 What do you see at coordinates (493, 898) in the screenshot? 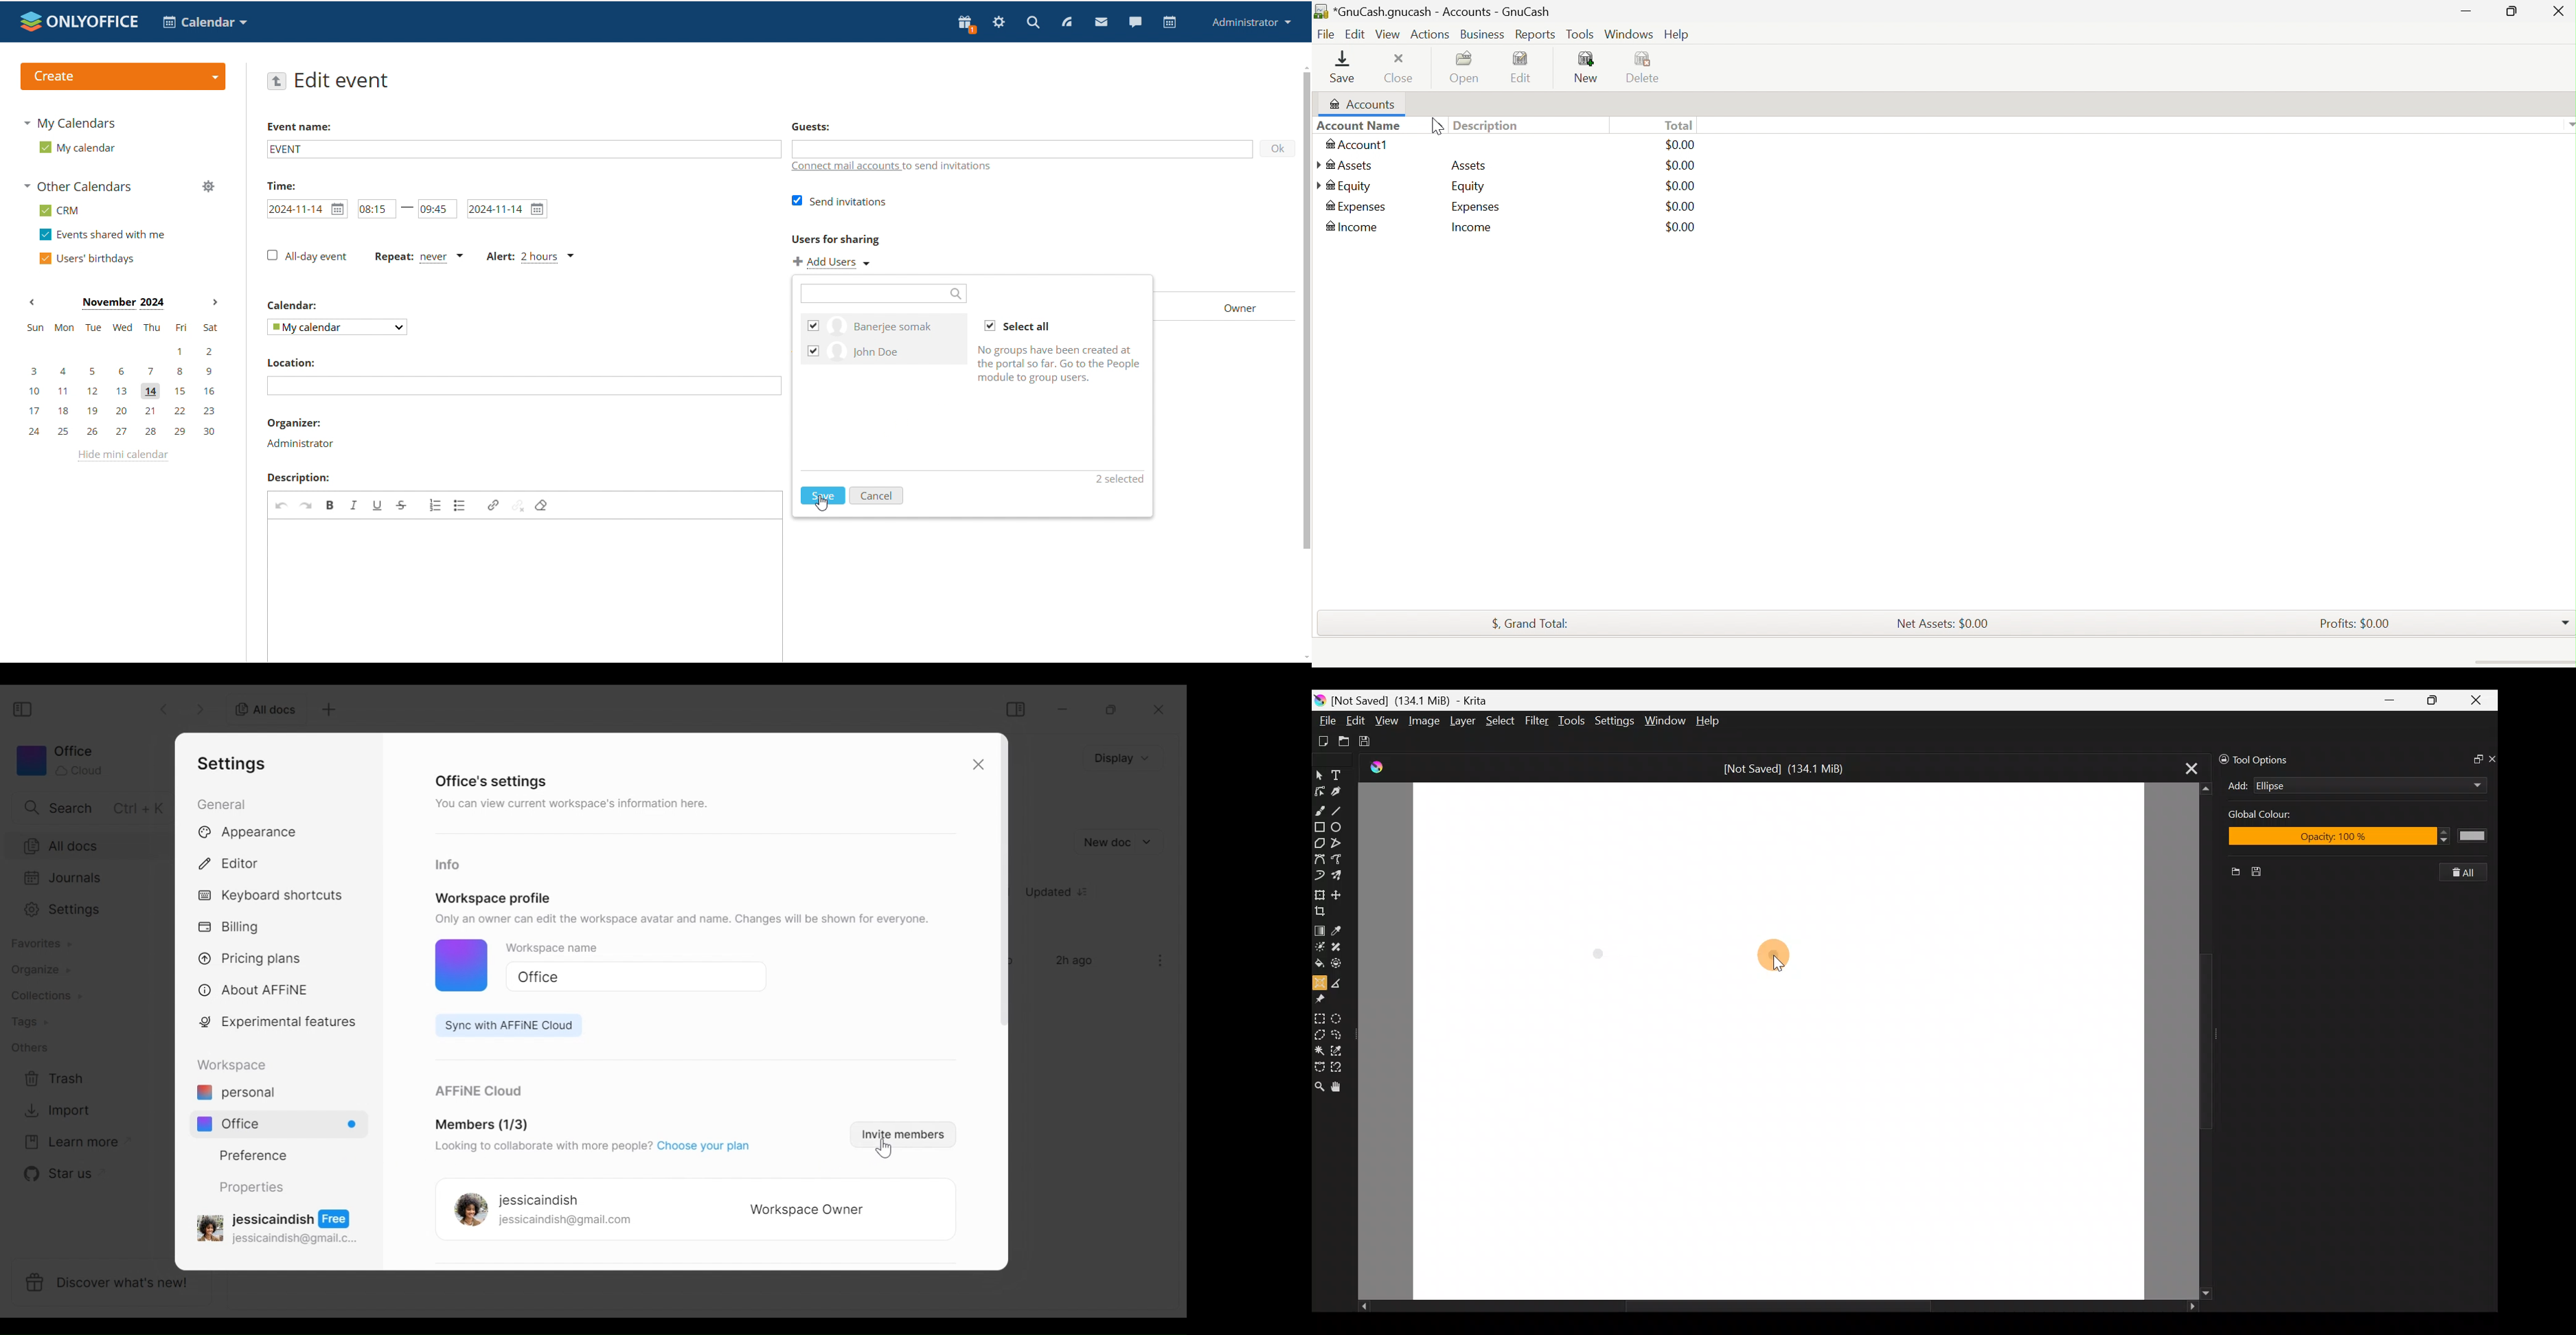
I see `Workspace profile` at bounding box center [493, 898].